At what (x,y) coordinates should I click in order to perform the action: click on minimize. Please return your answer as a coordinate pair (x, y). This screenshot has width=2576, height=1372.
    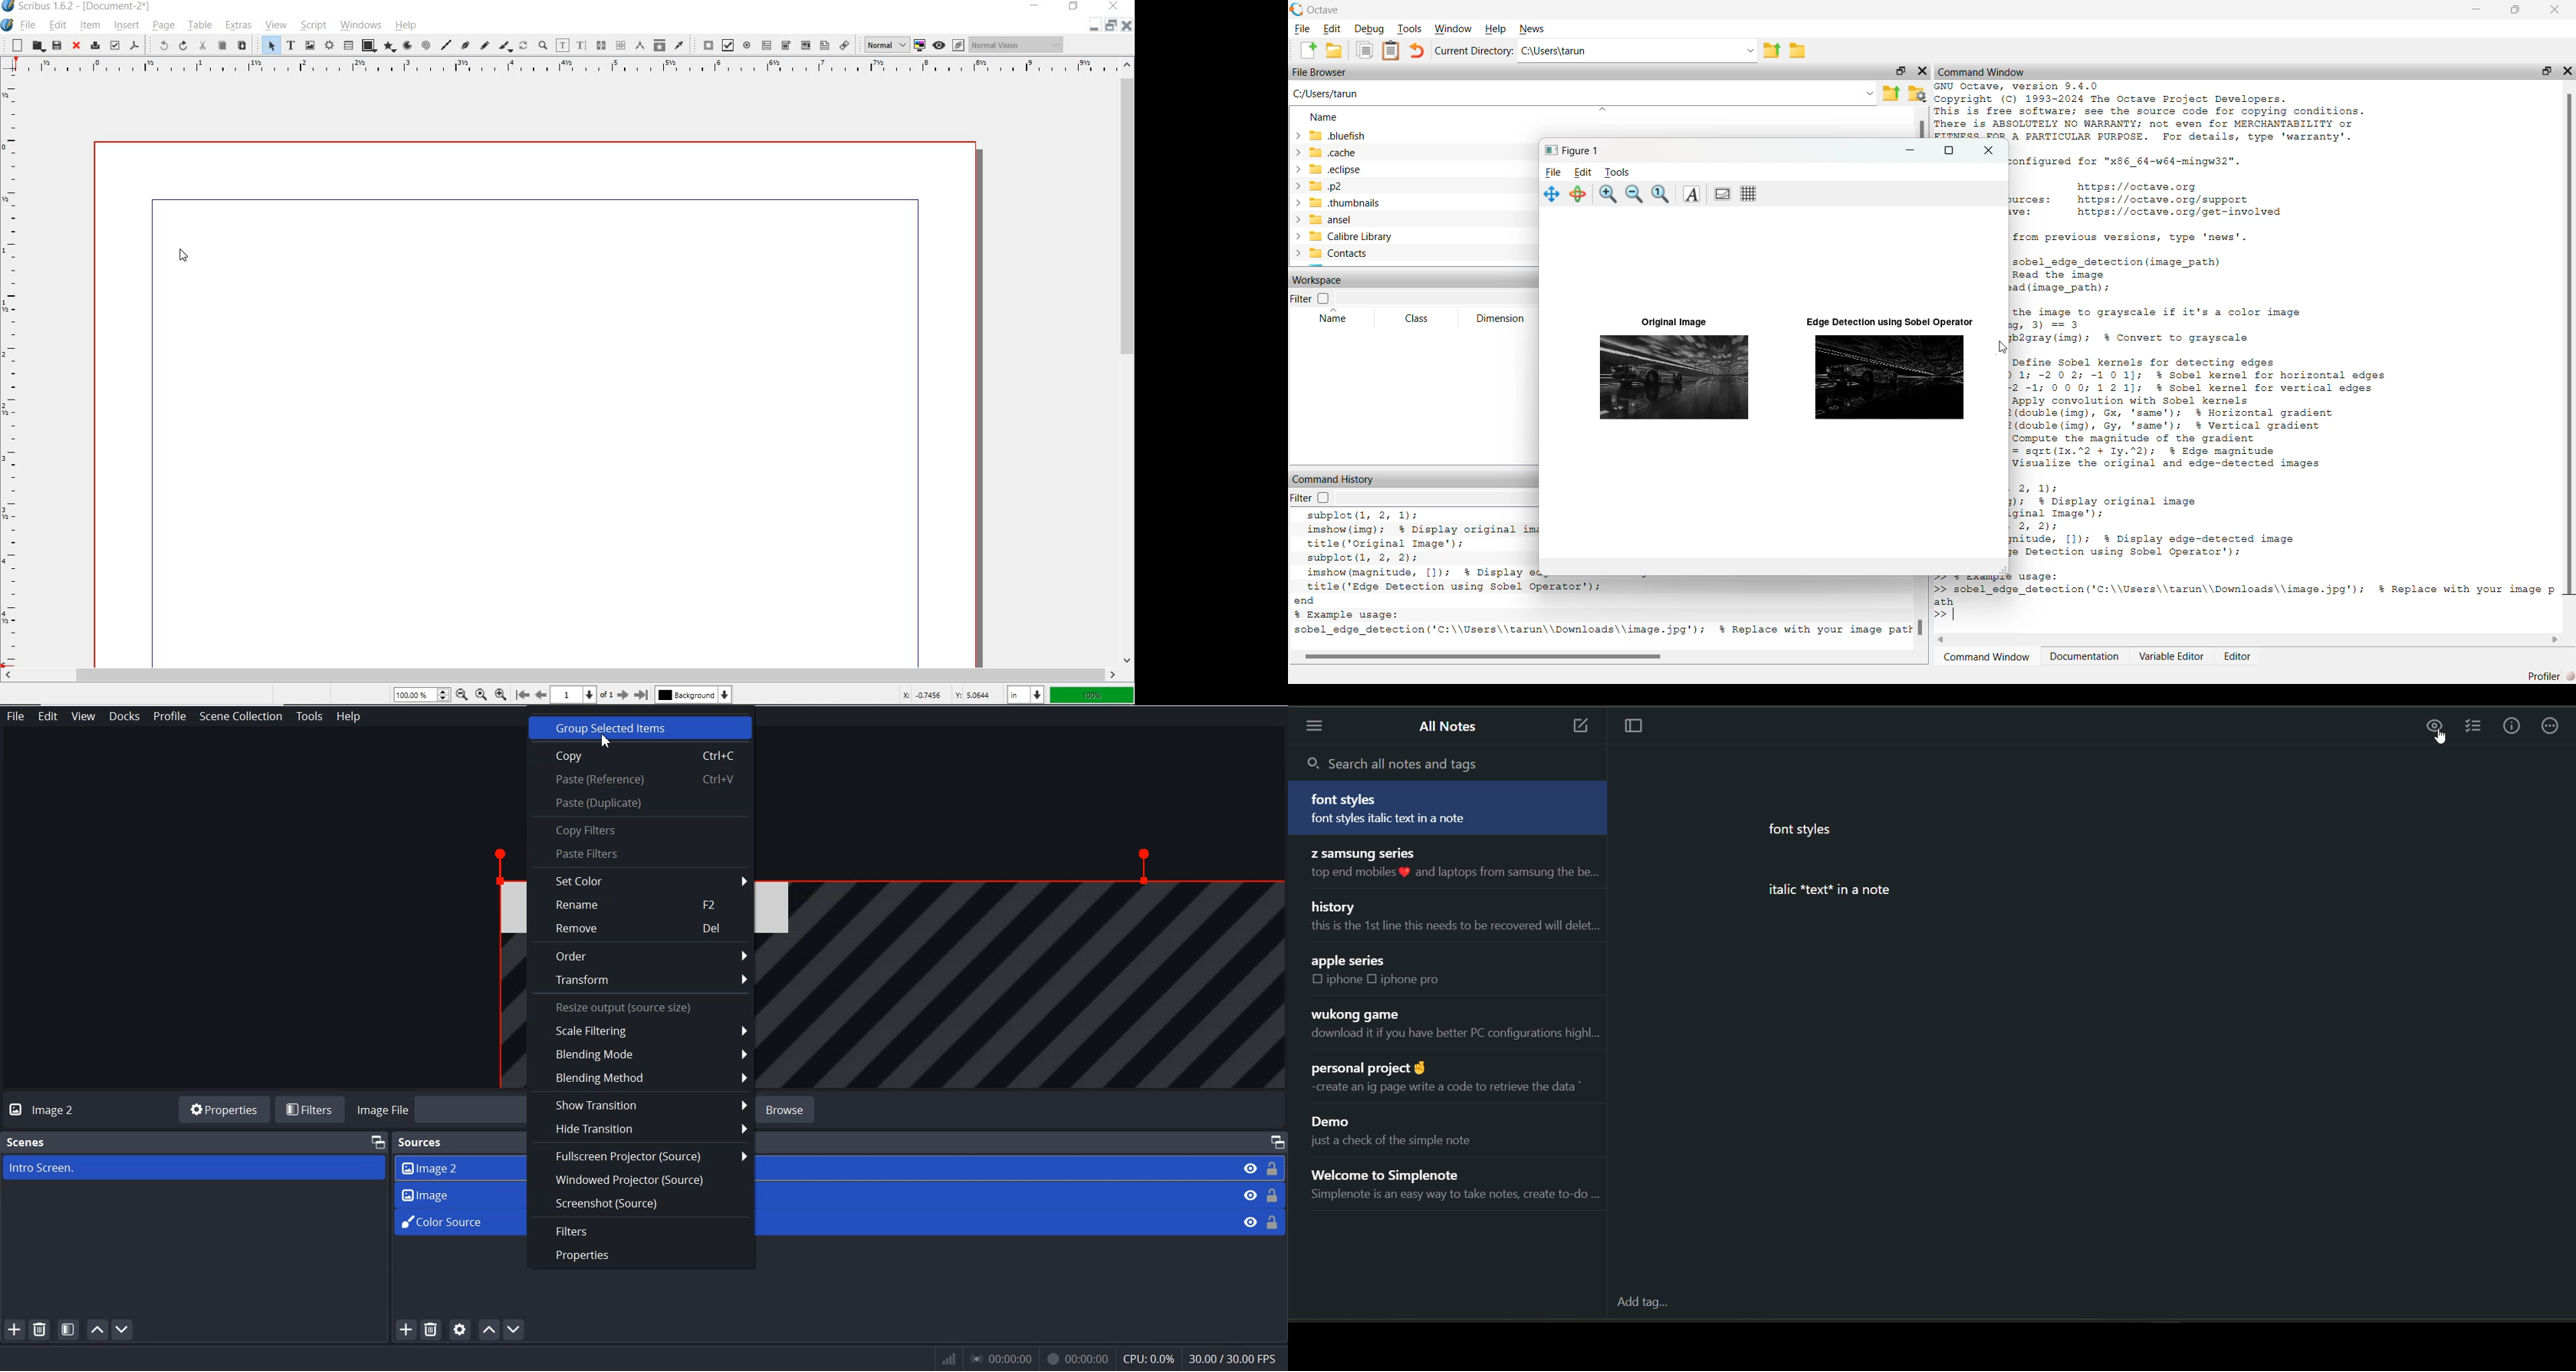
    Looking at the image, I should click on (1036, 6).